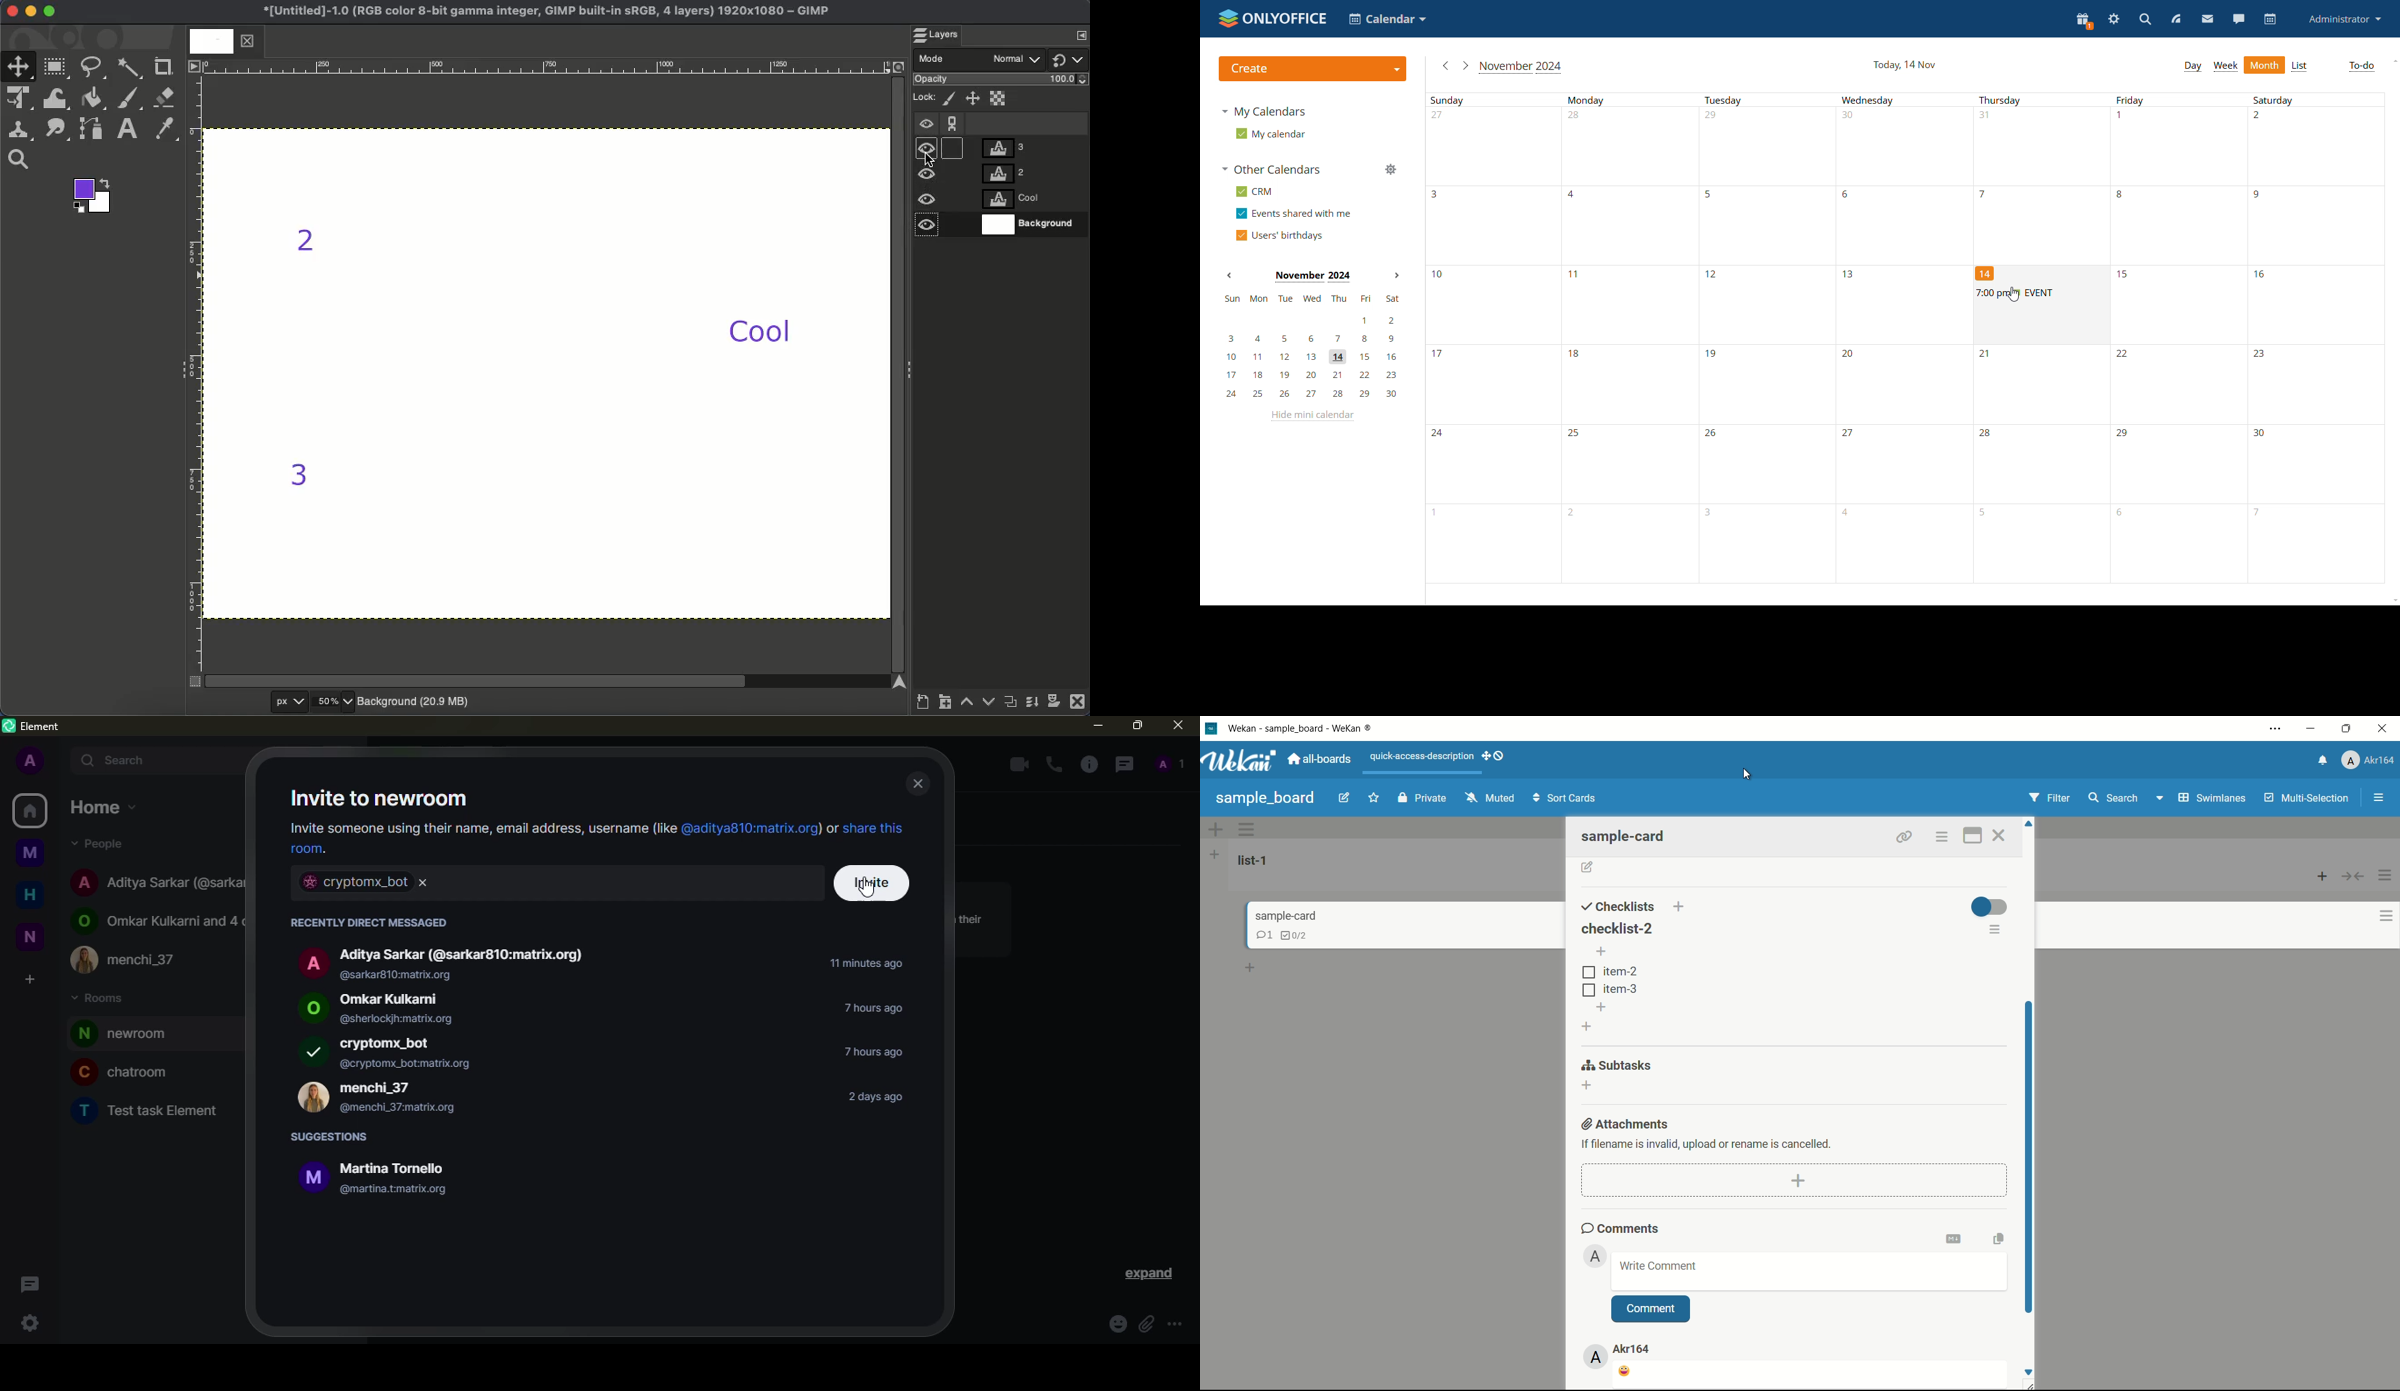  Describe the element at coordinates (870, 884) in the screenshot. I see `cursor` at that location.